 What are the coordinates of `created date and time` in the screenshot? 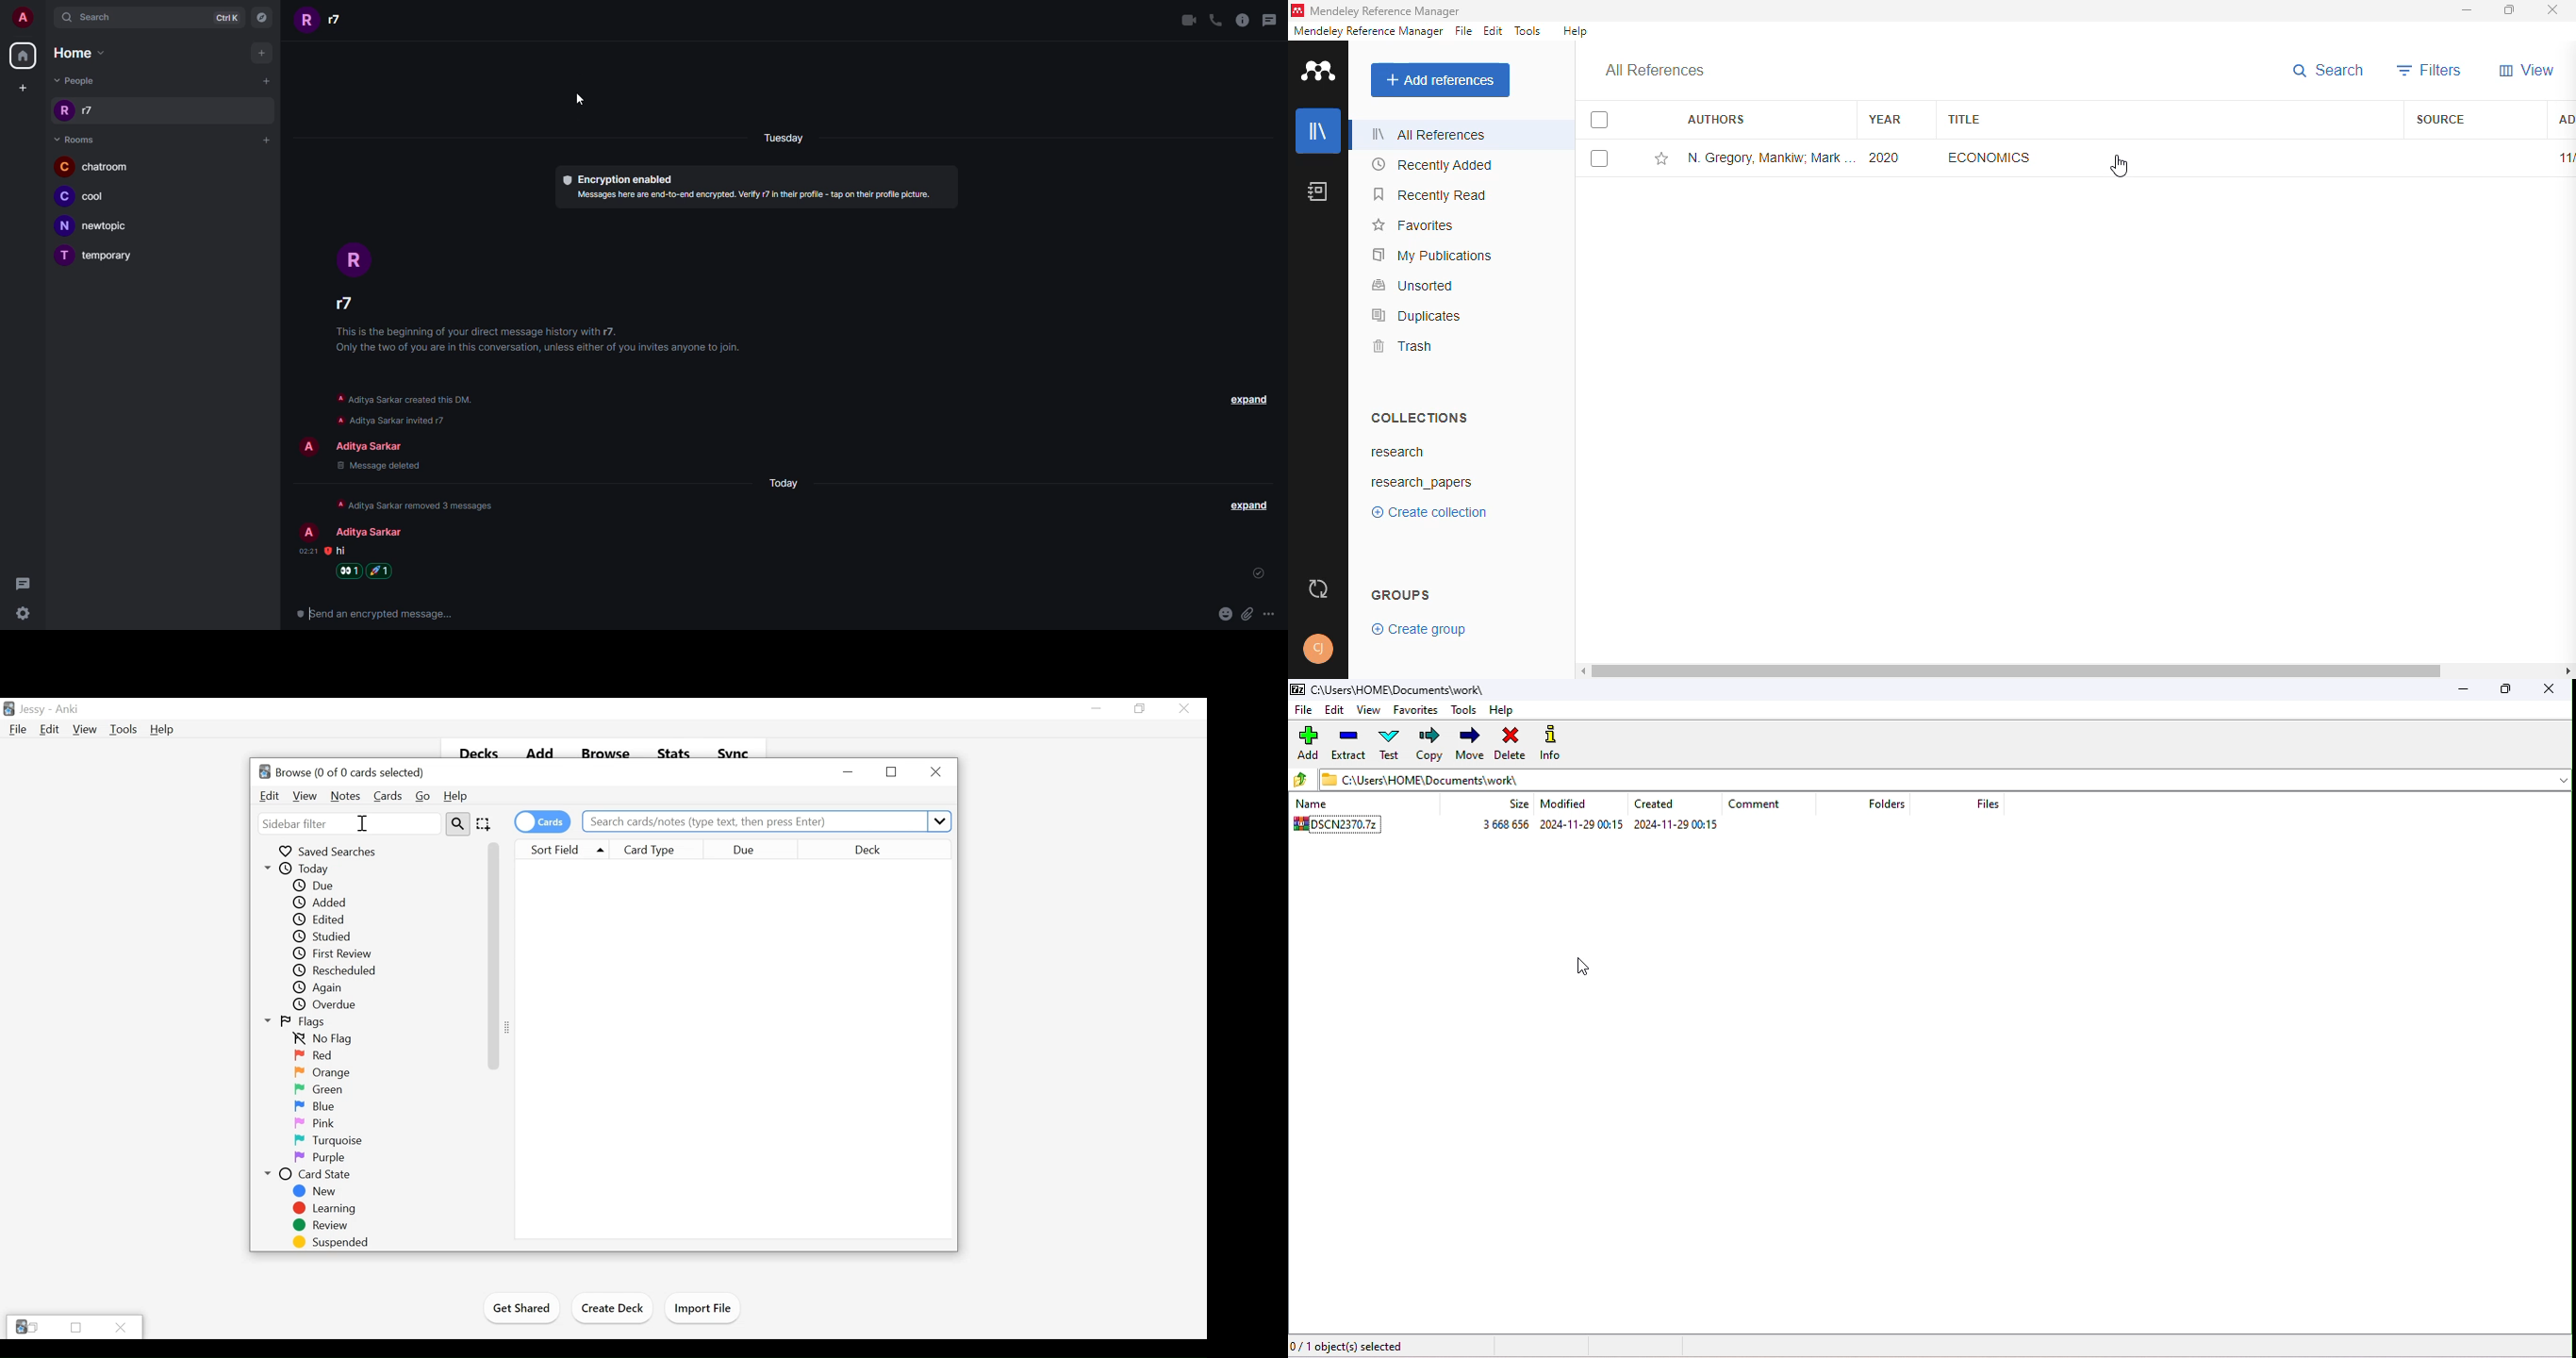 It's located at (1678, 825).